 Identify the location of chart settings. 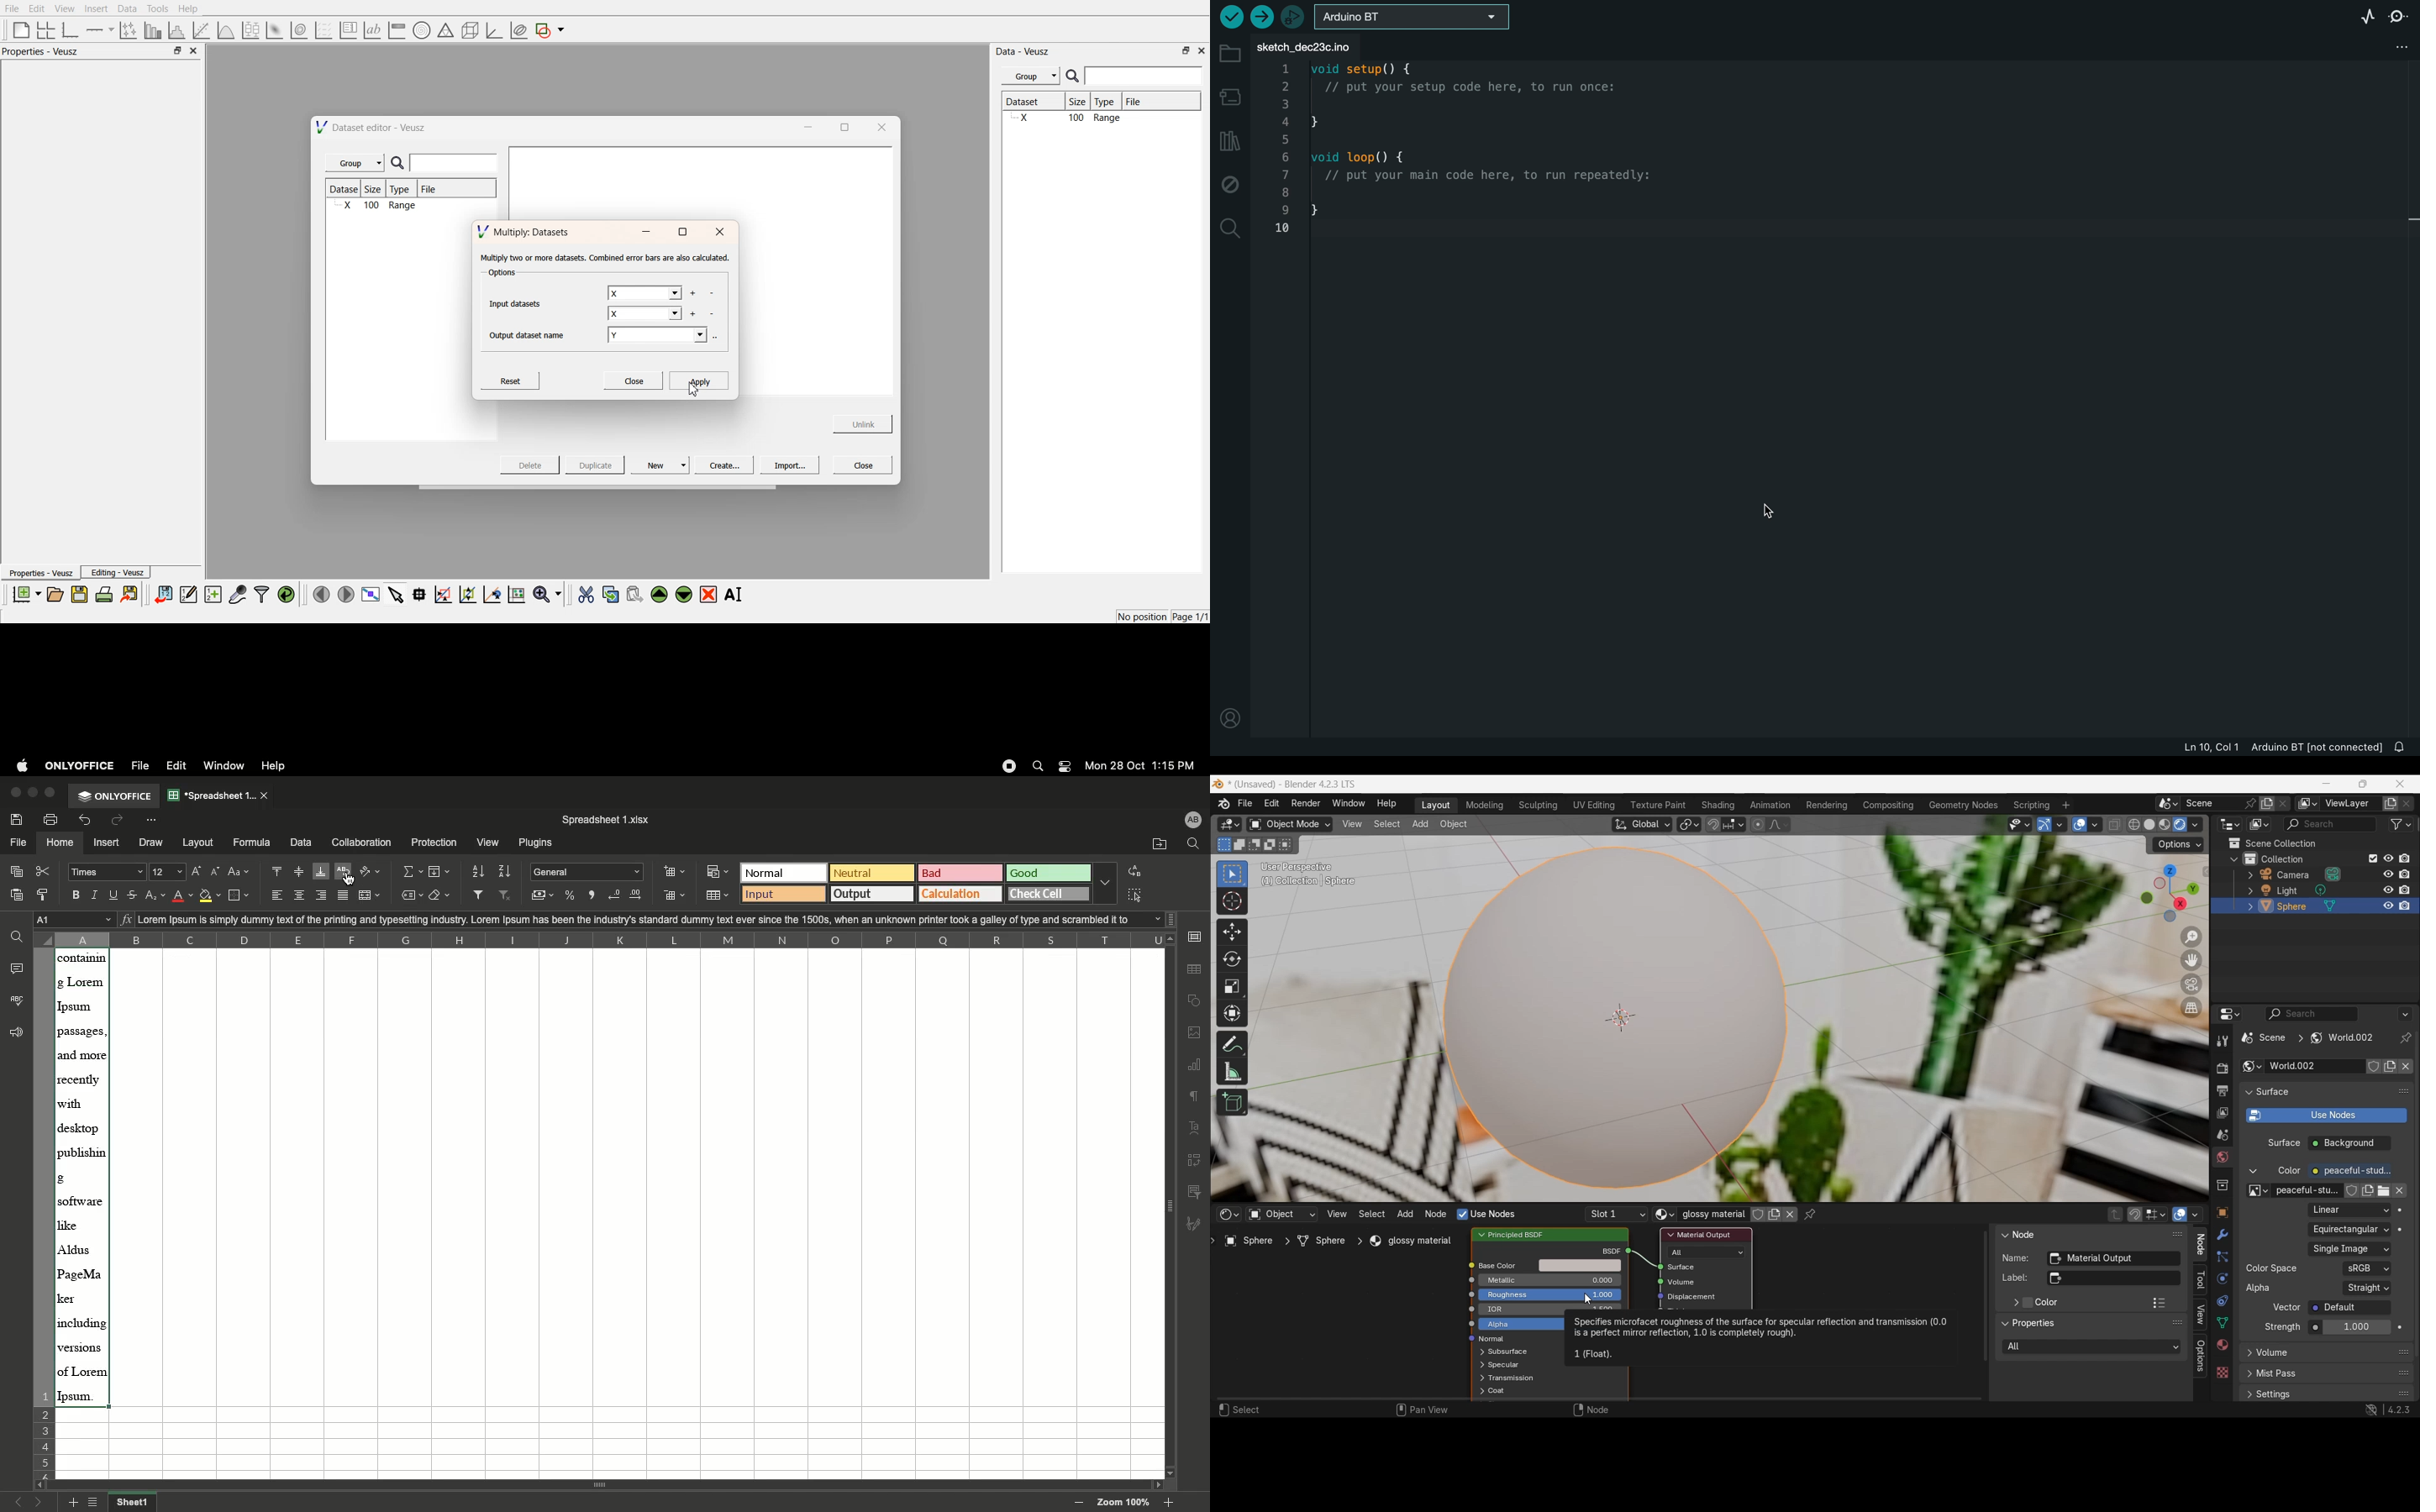
(1195, 1066).